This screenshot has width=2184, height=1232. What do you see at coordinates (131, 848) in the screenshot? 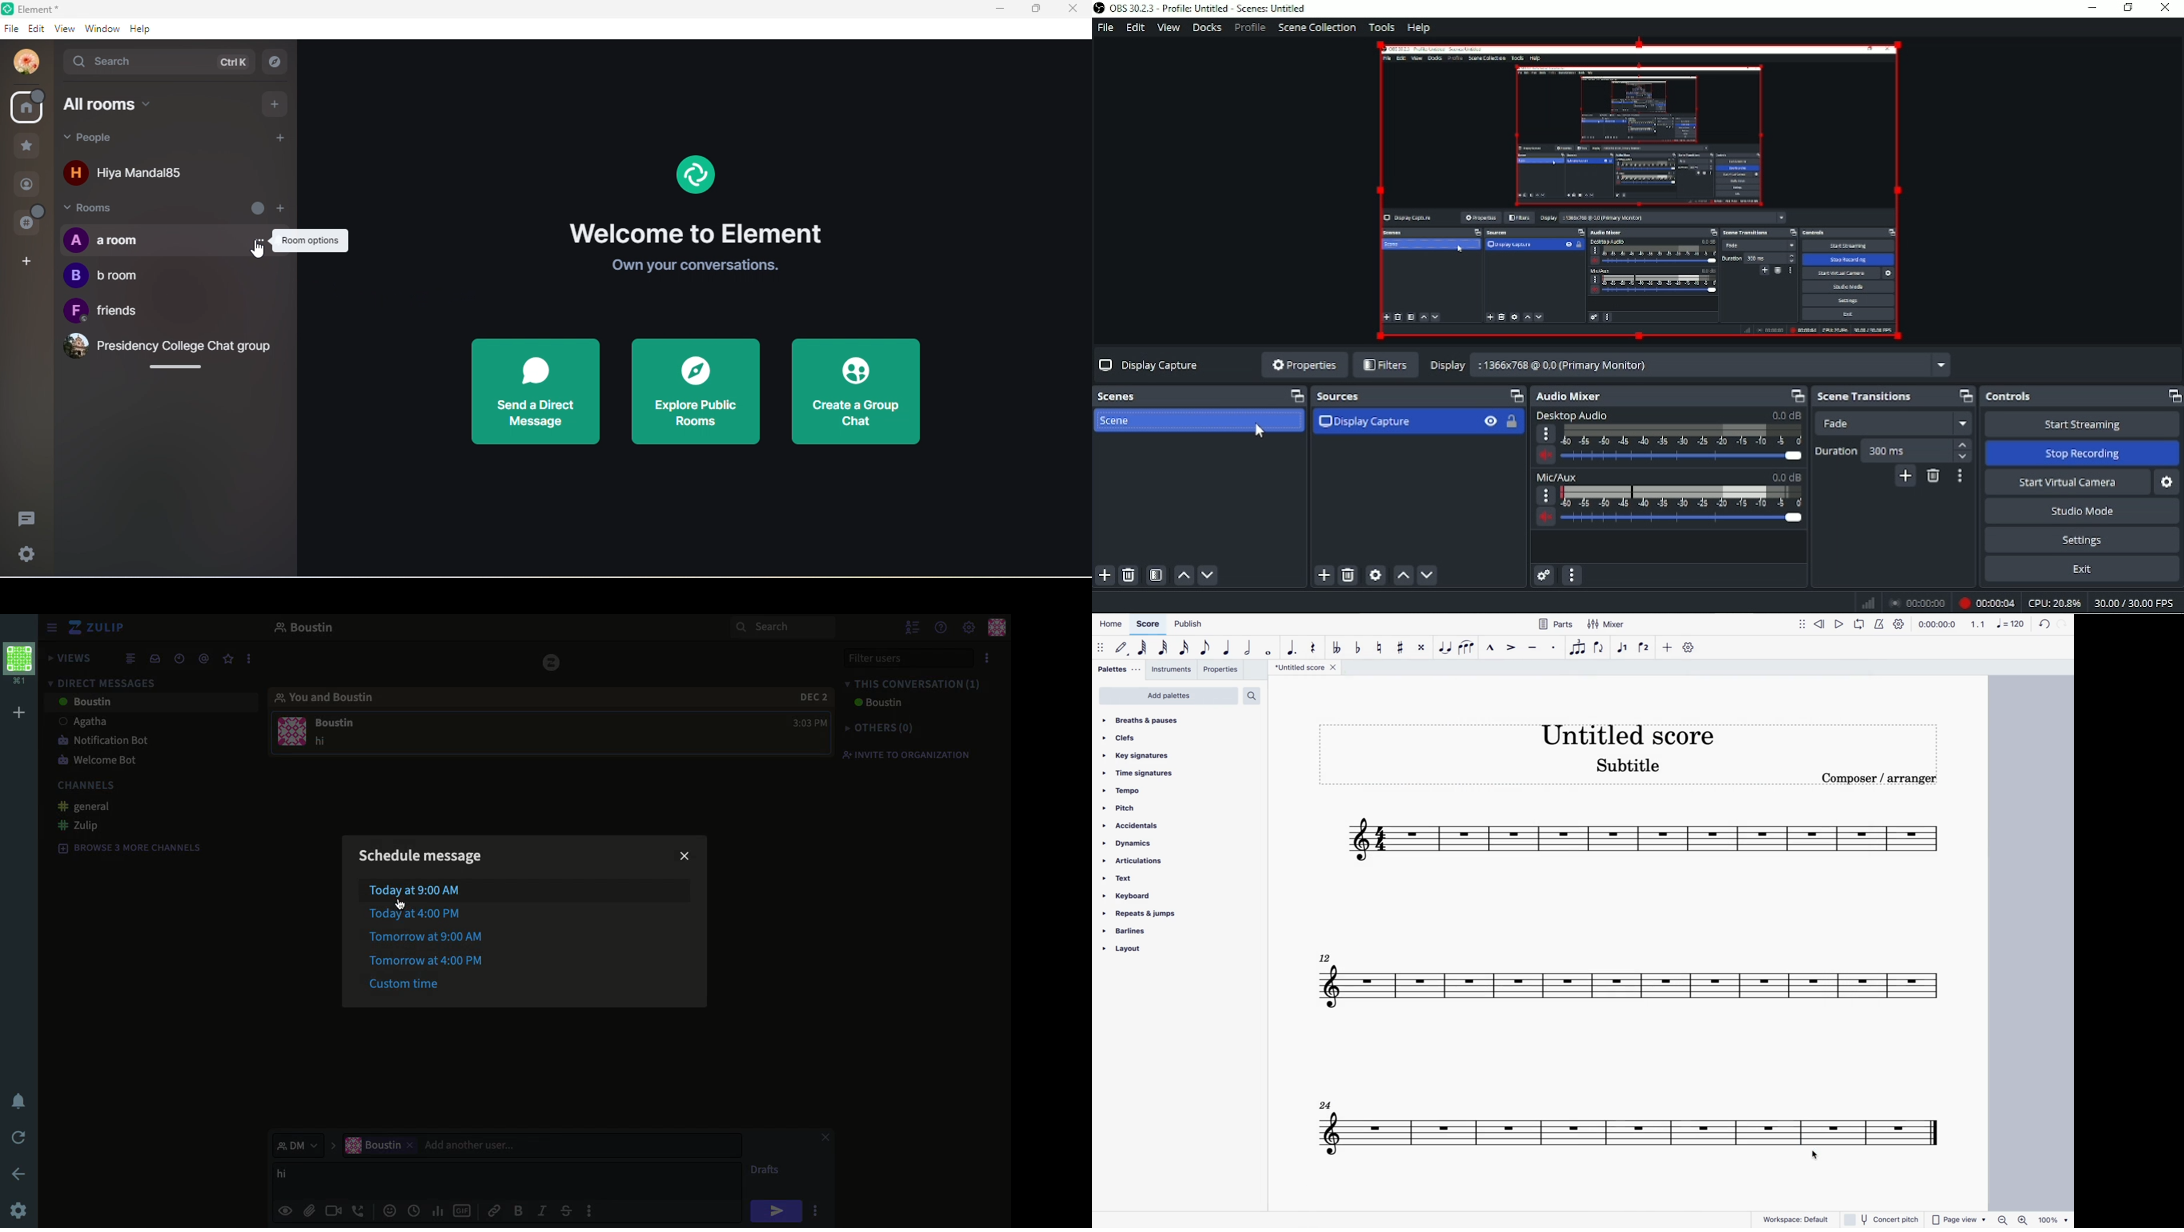
I see `browse 3 more channels` at bounding box center [131, 848].